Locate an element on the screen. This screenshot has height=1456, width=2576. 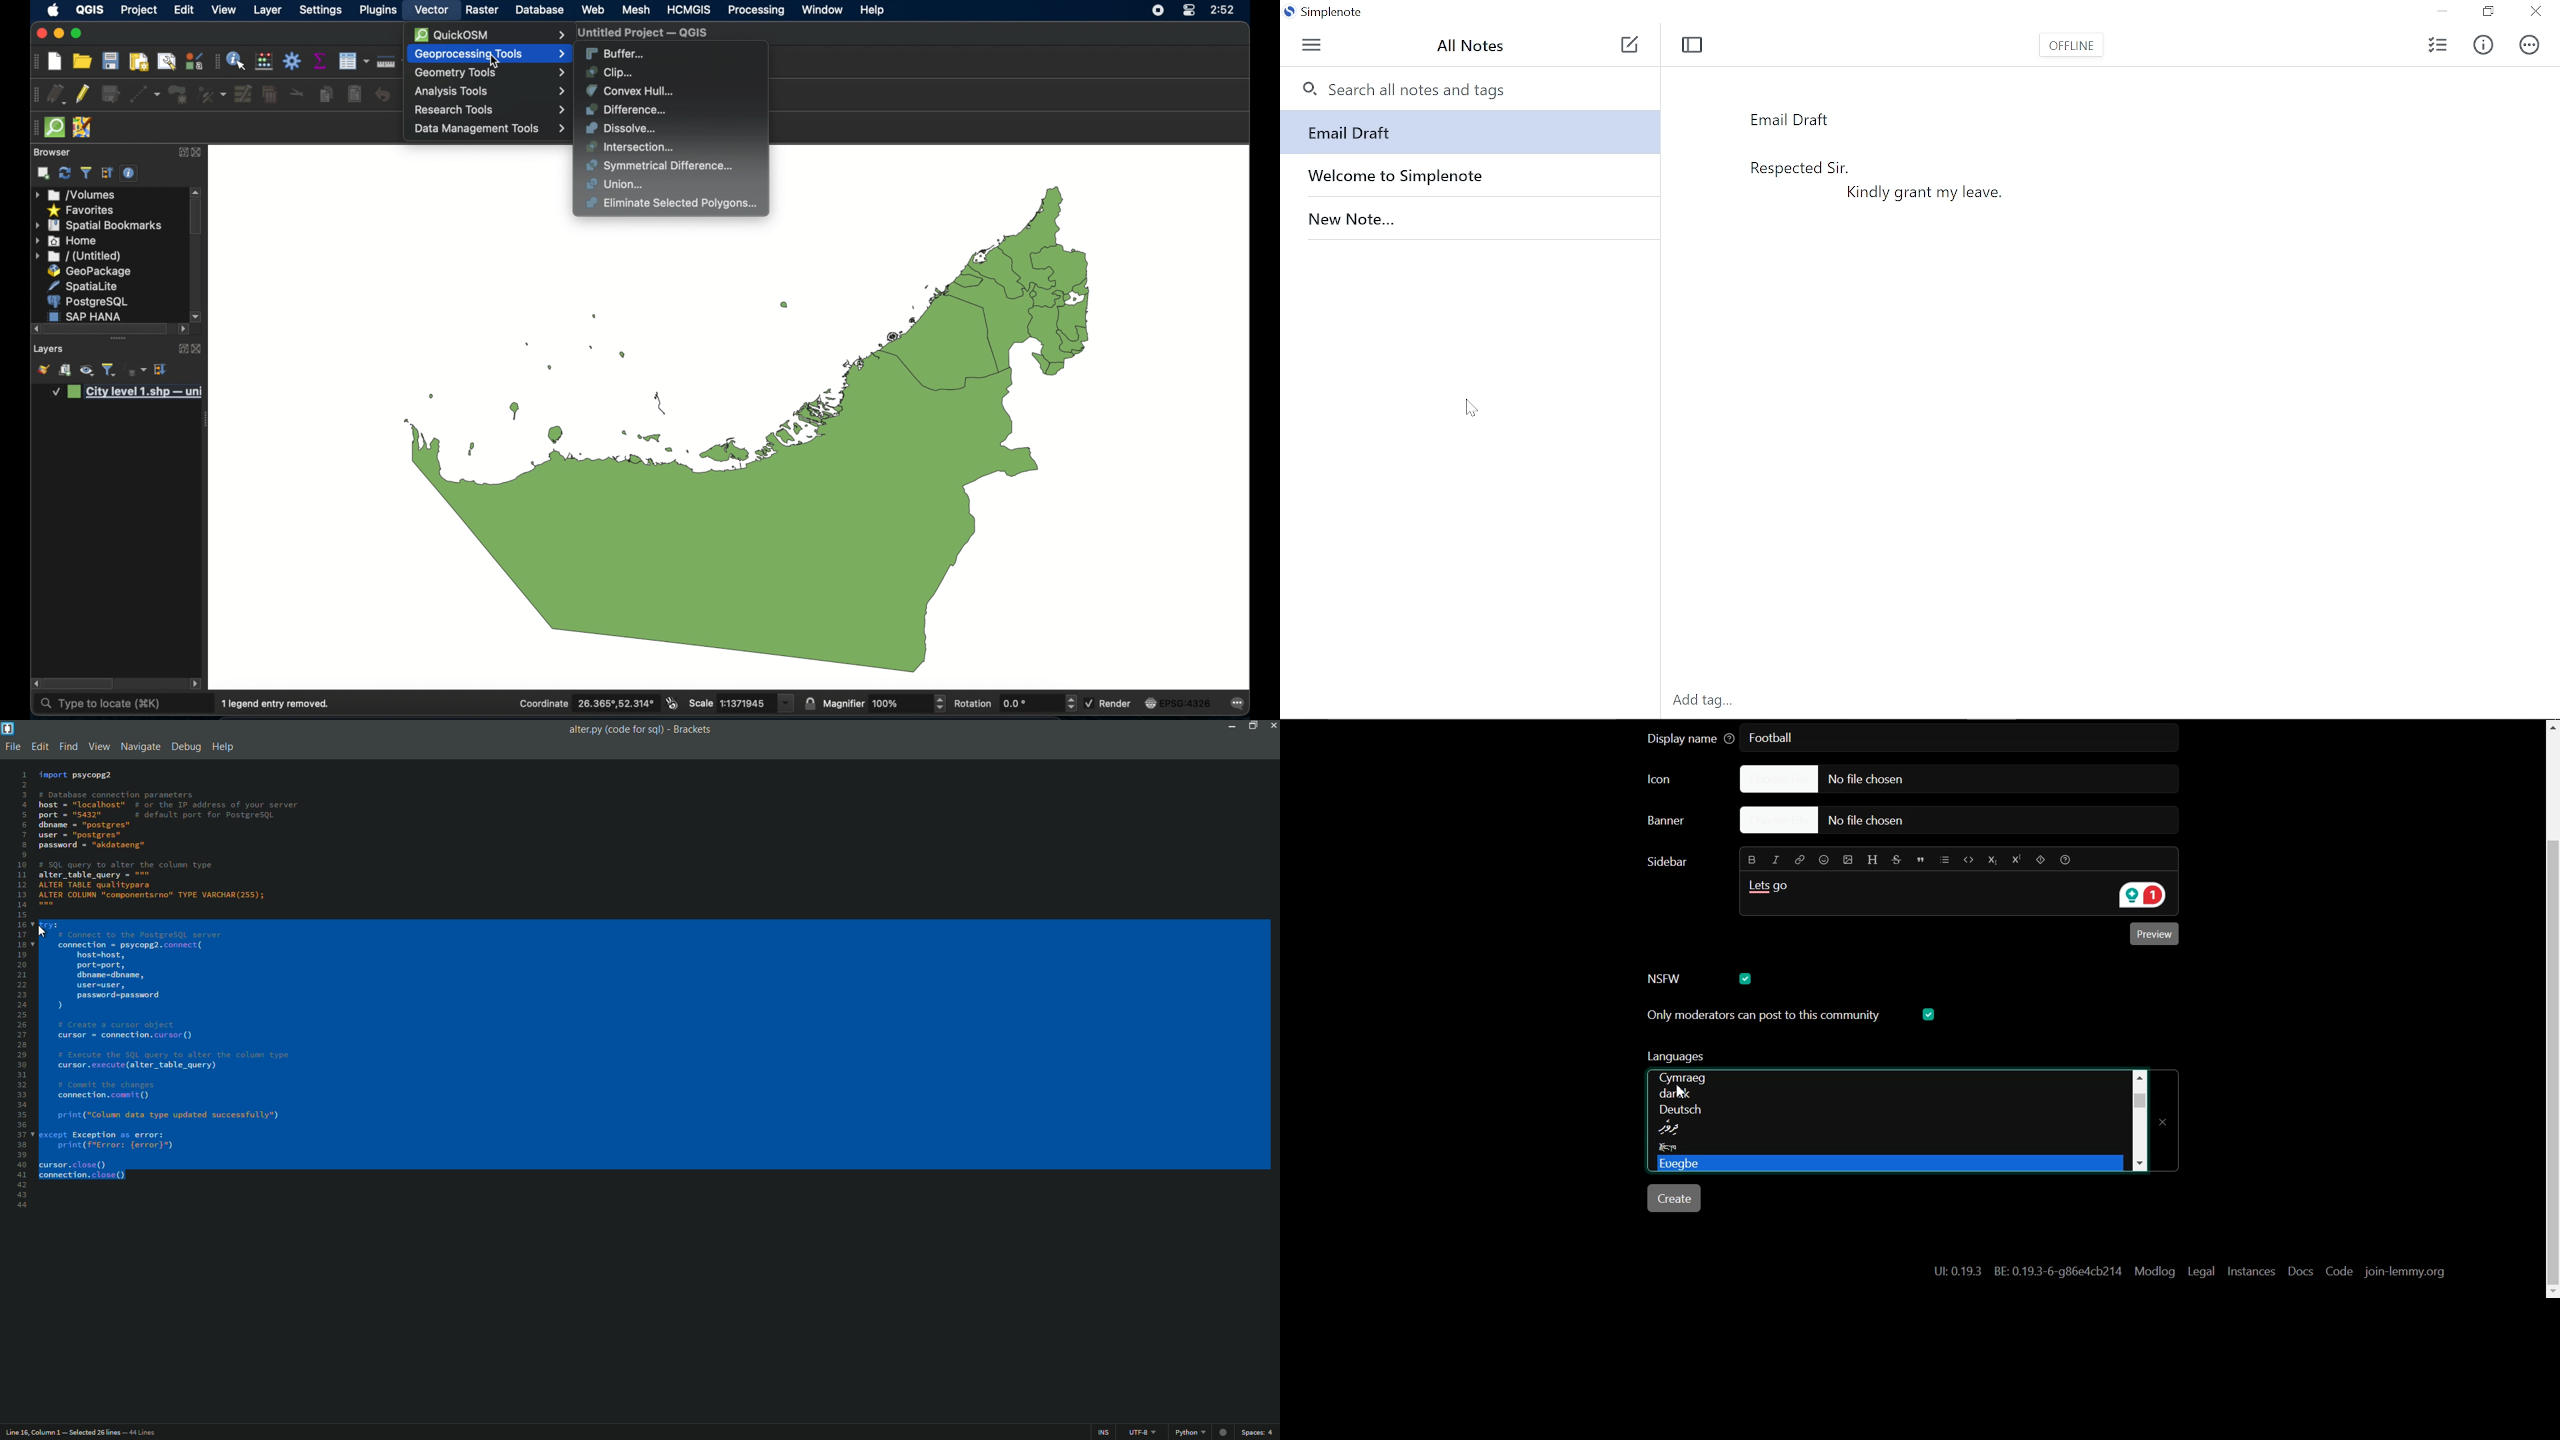
difference is located at coordinates (627, 109).